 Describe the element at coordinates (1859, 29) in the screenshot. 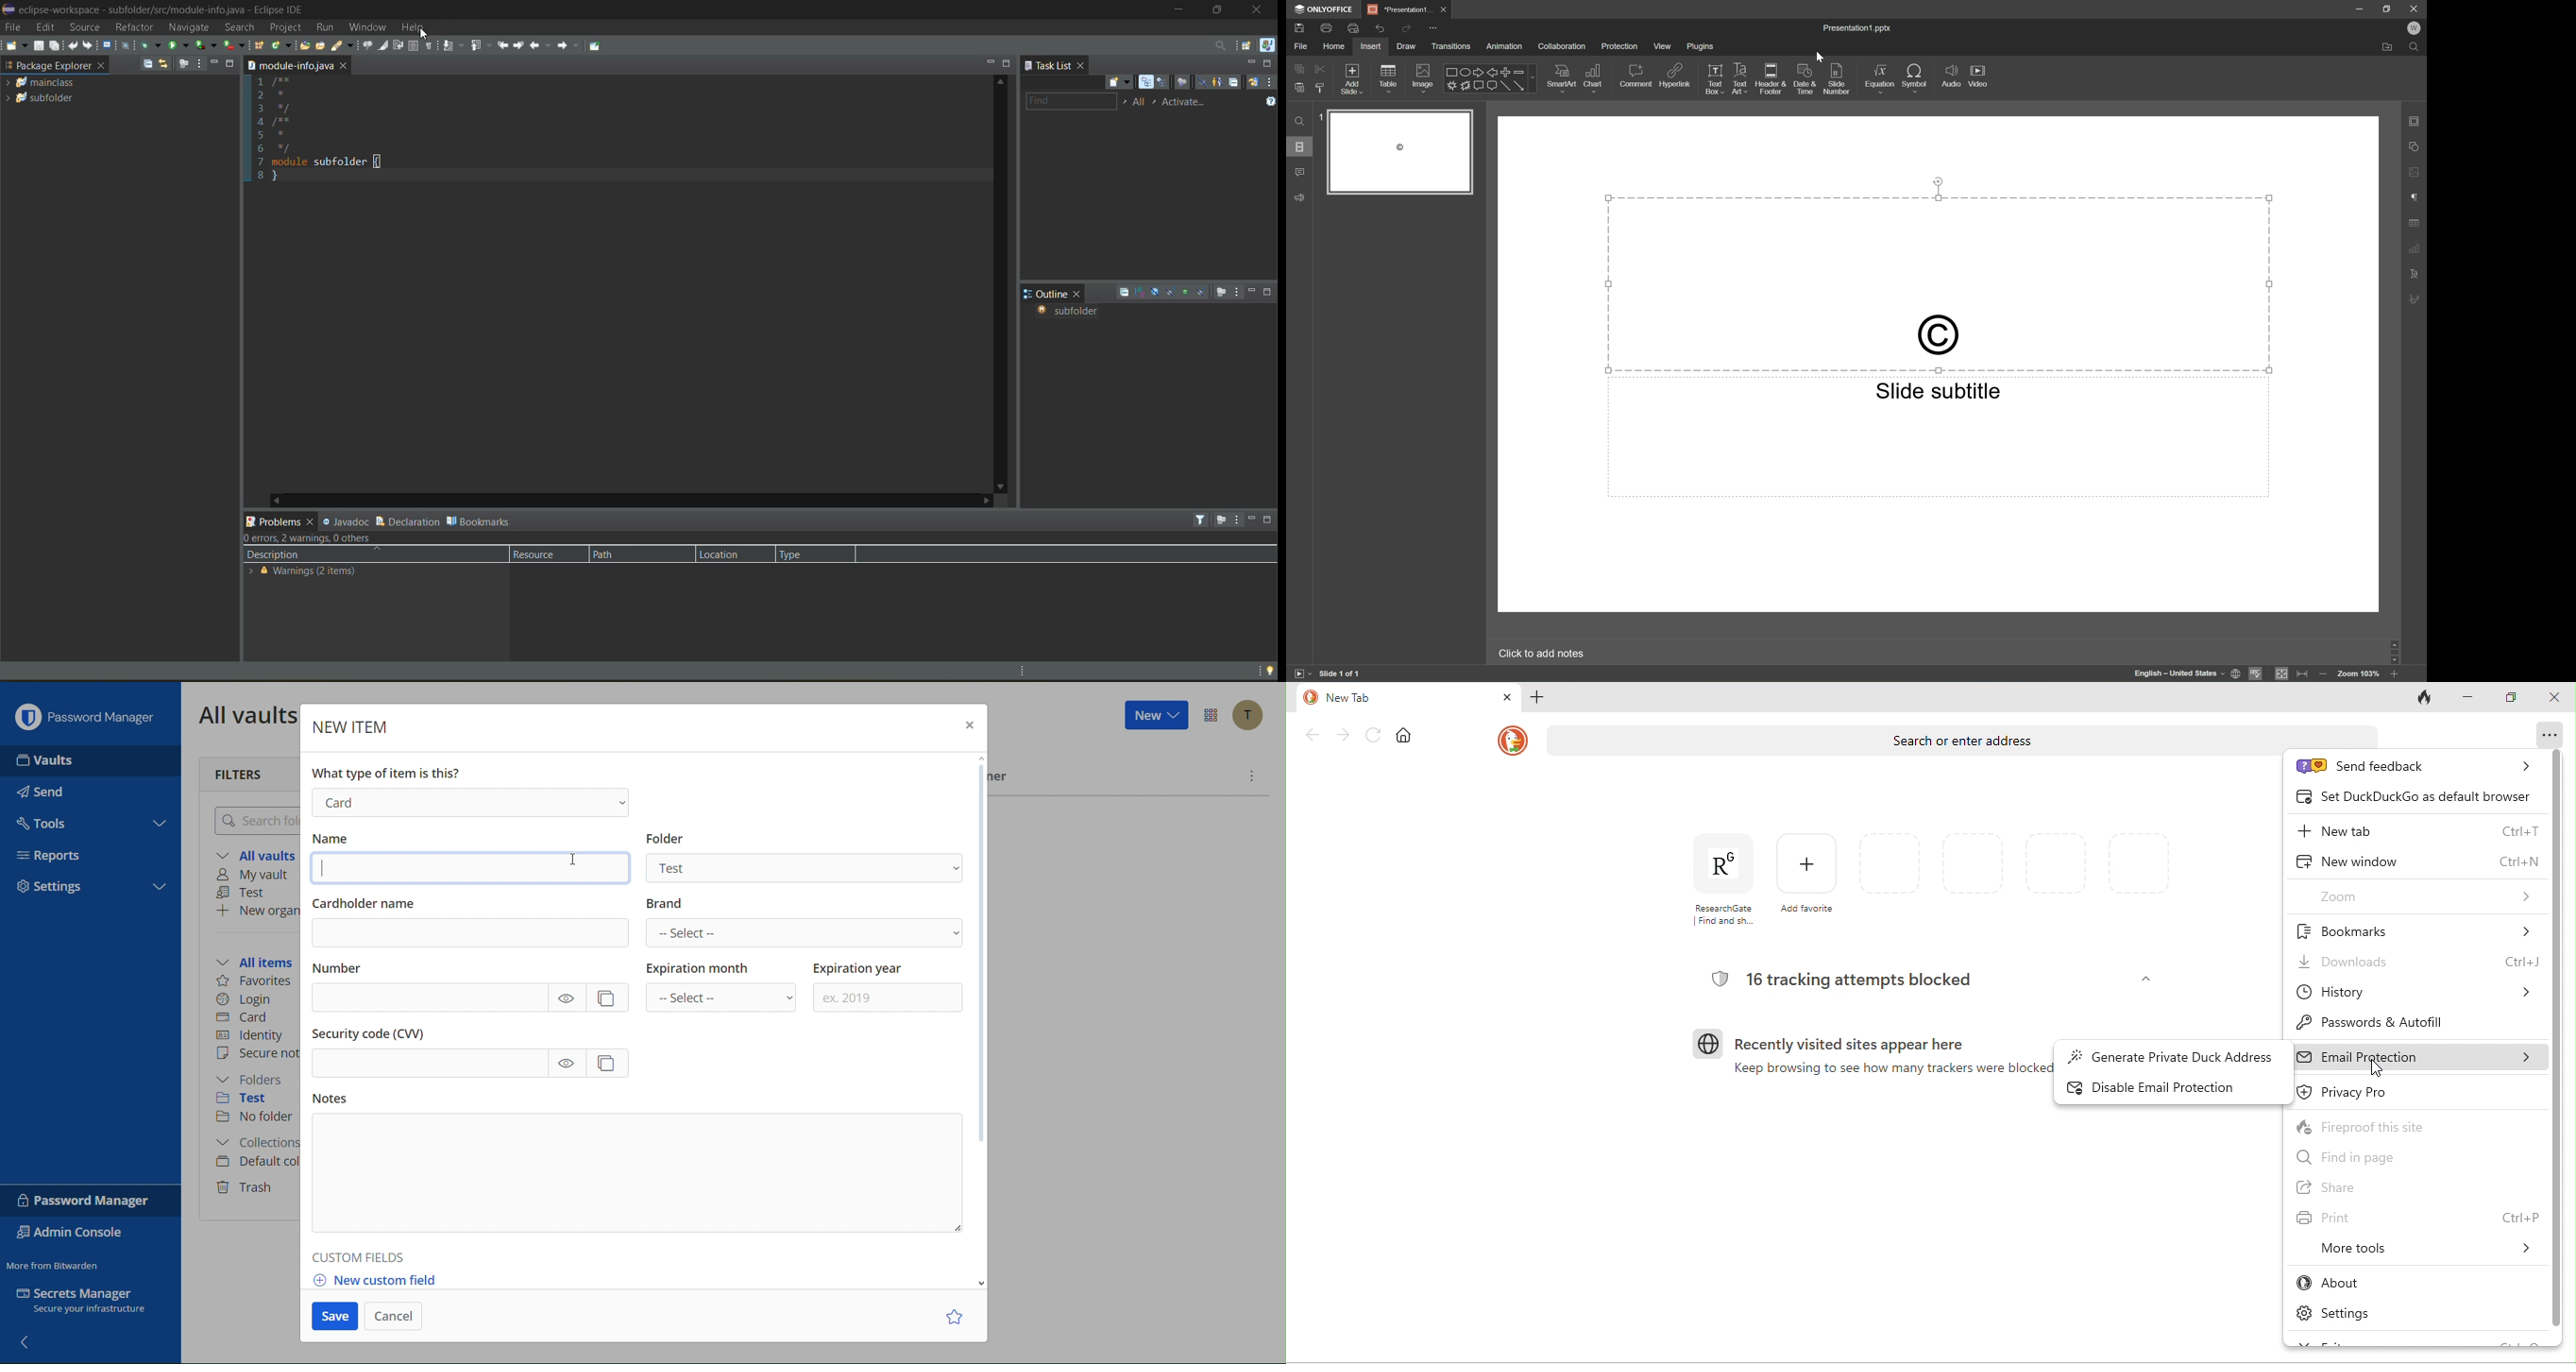

I see `Presentation1.pptx` at that location.